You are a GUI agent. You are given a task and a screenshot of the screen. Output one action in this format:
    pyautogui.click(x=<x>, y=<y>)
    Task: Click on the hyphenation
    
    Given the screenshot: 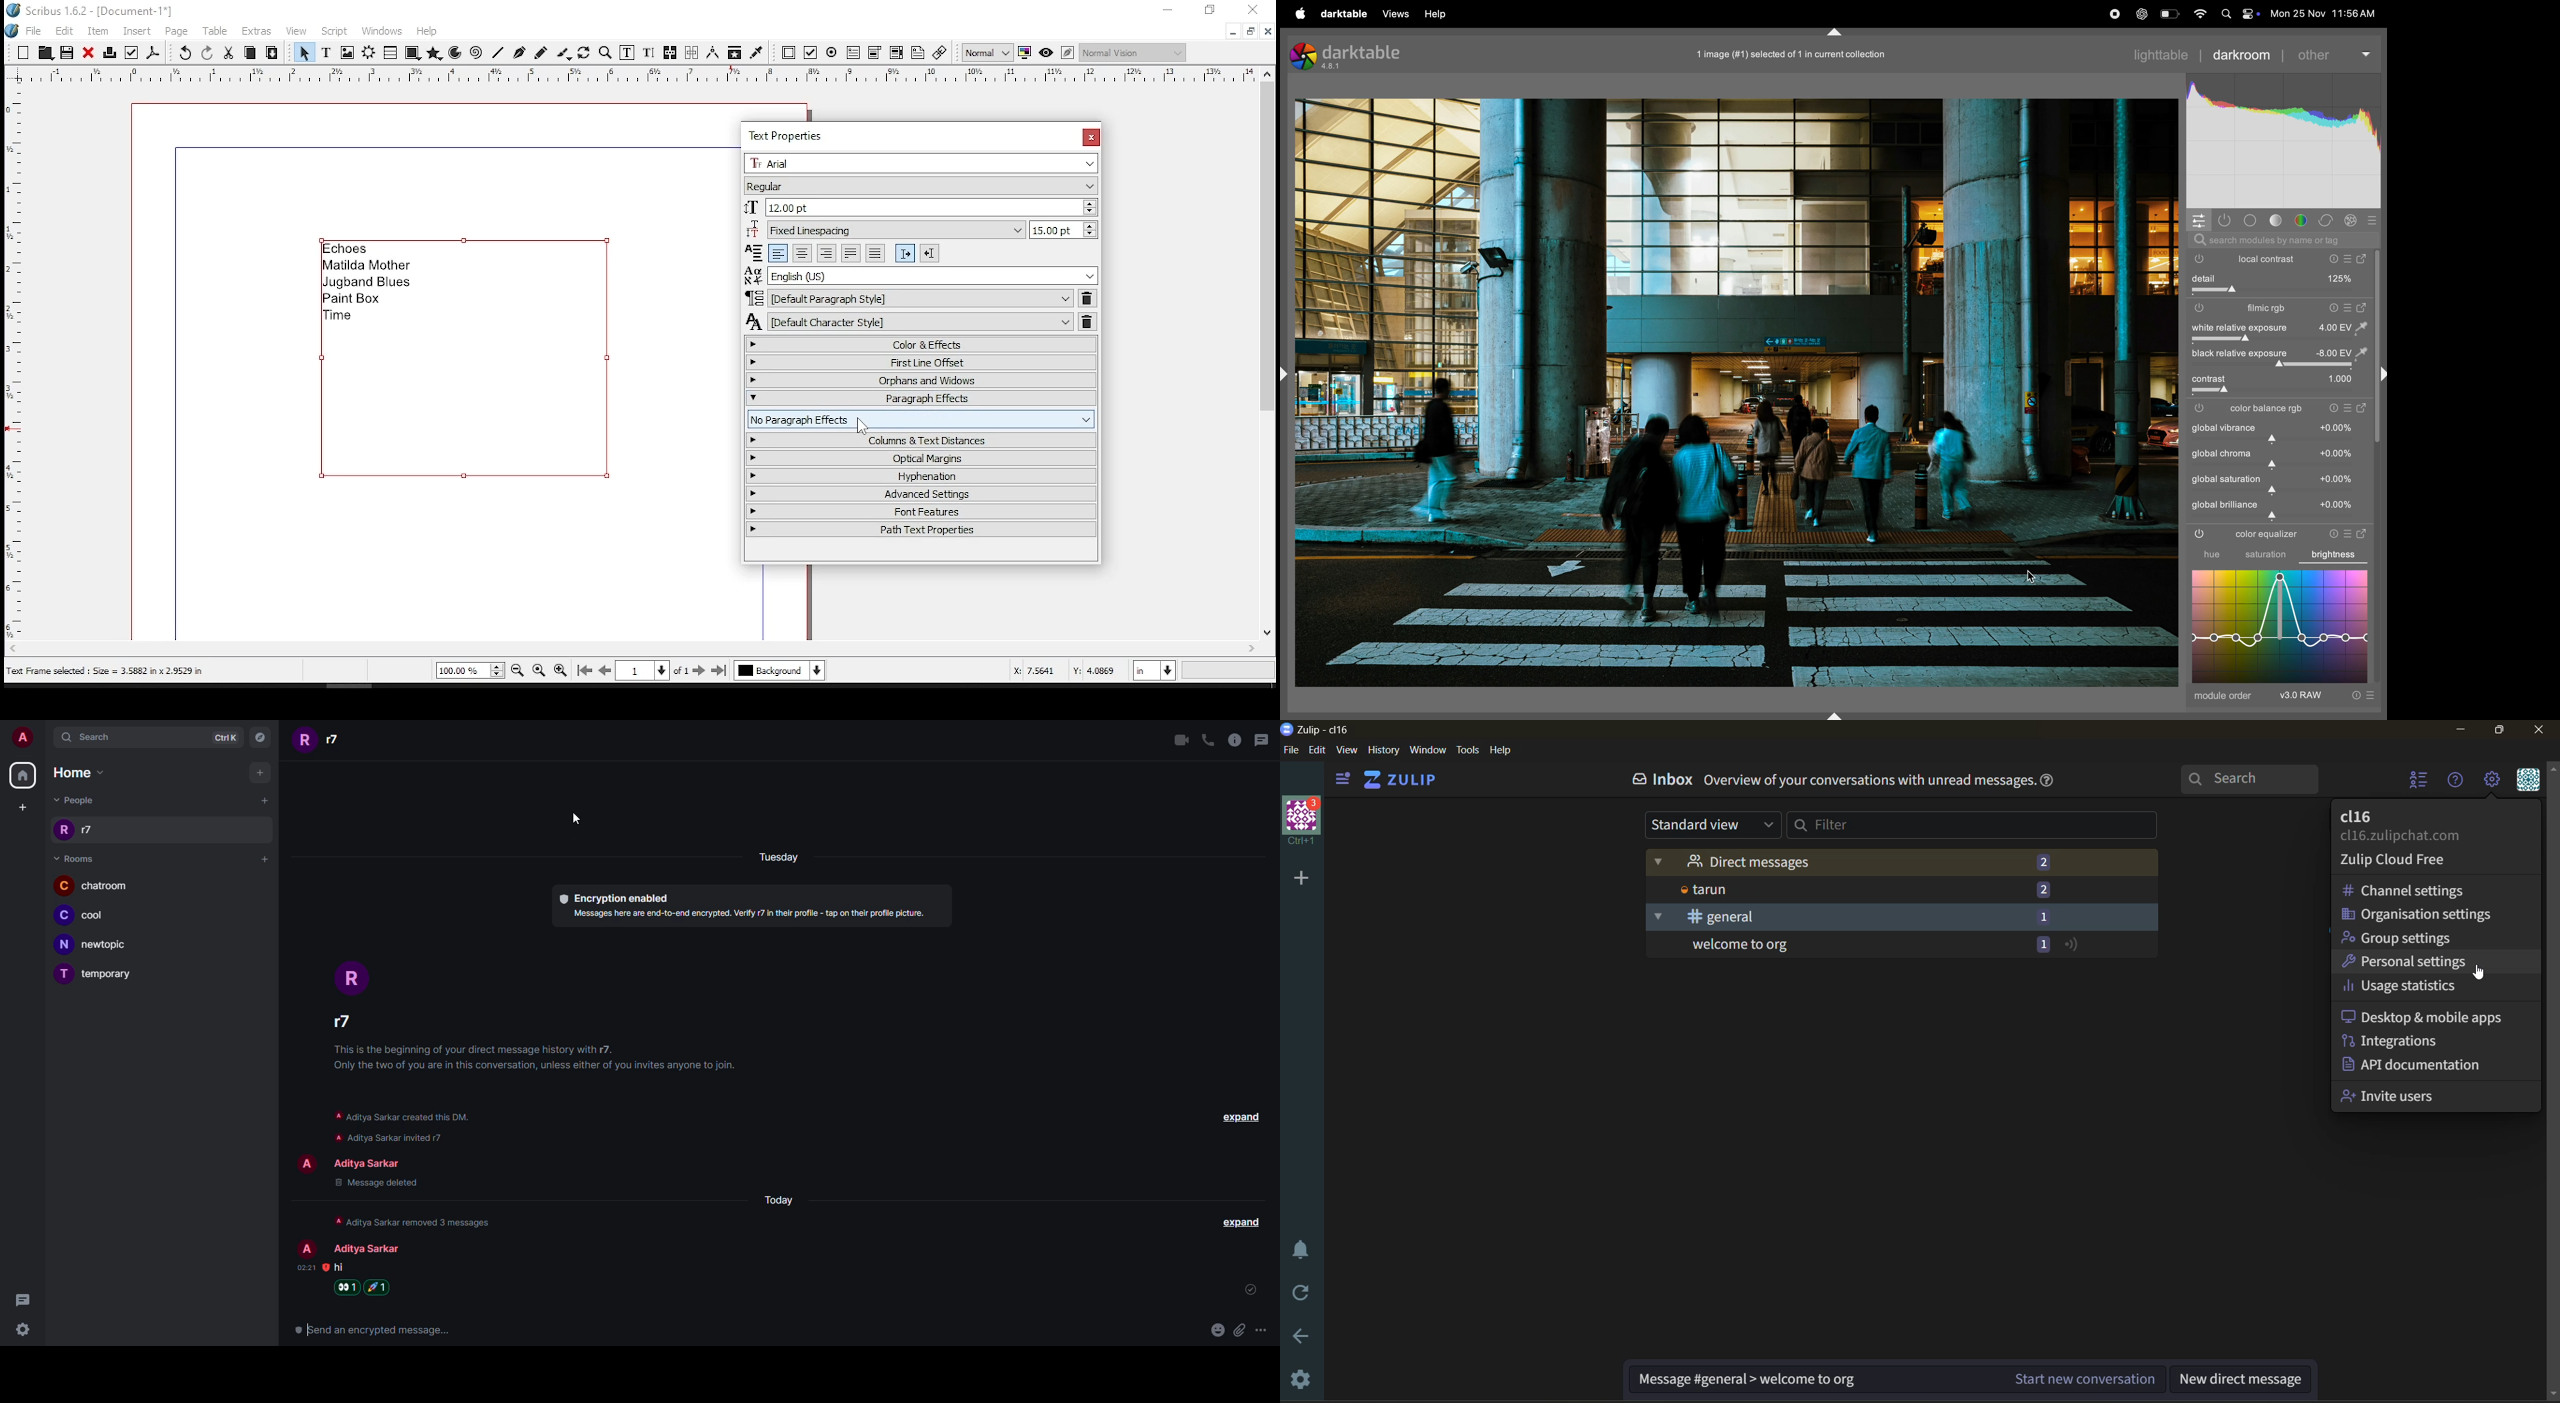 What is the action you would take?
    pyautogui.click(x=921, y=476)
    